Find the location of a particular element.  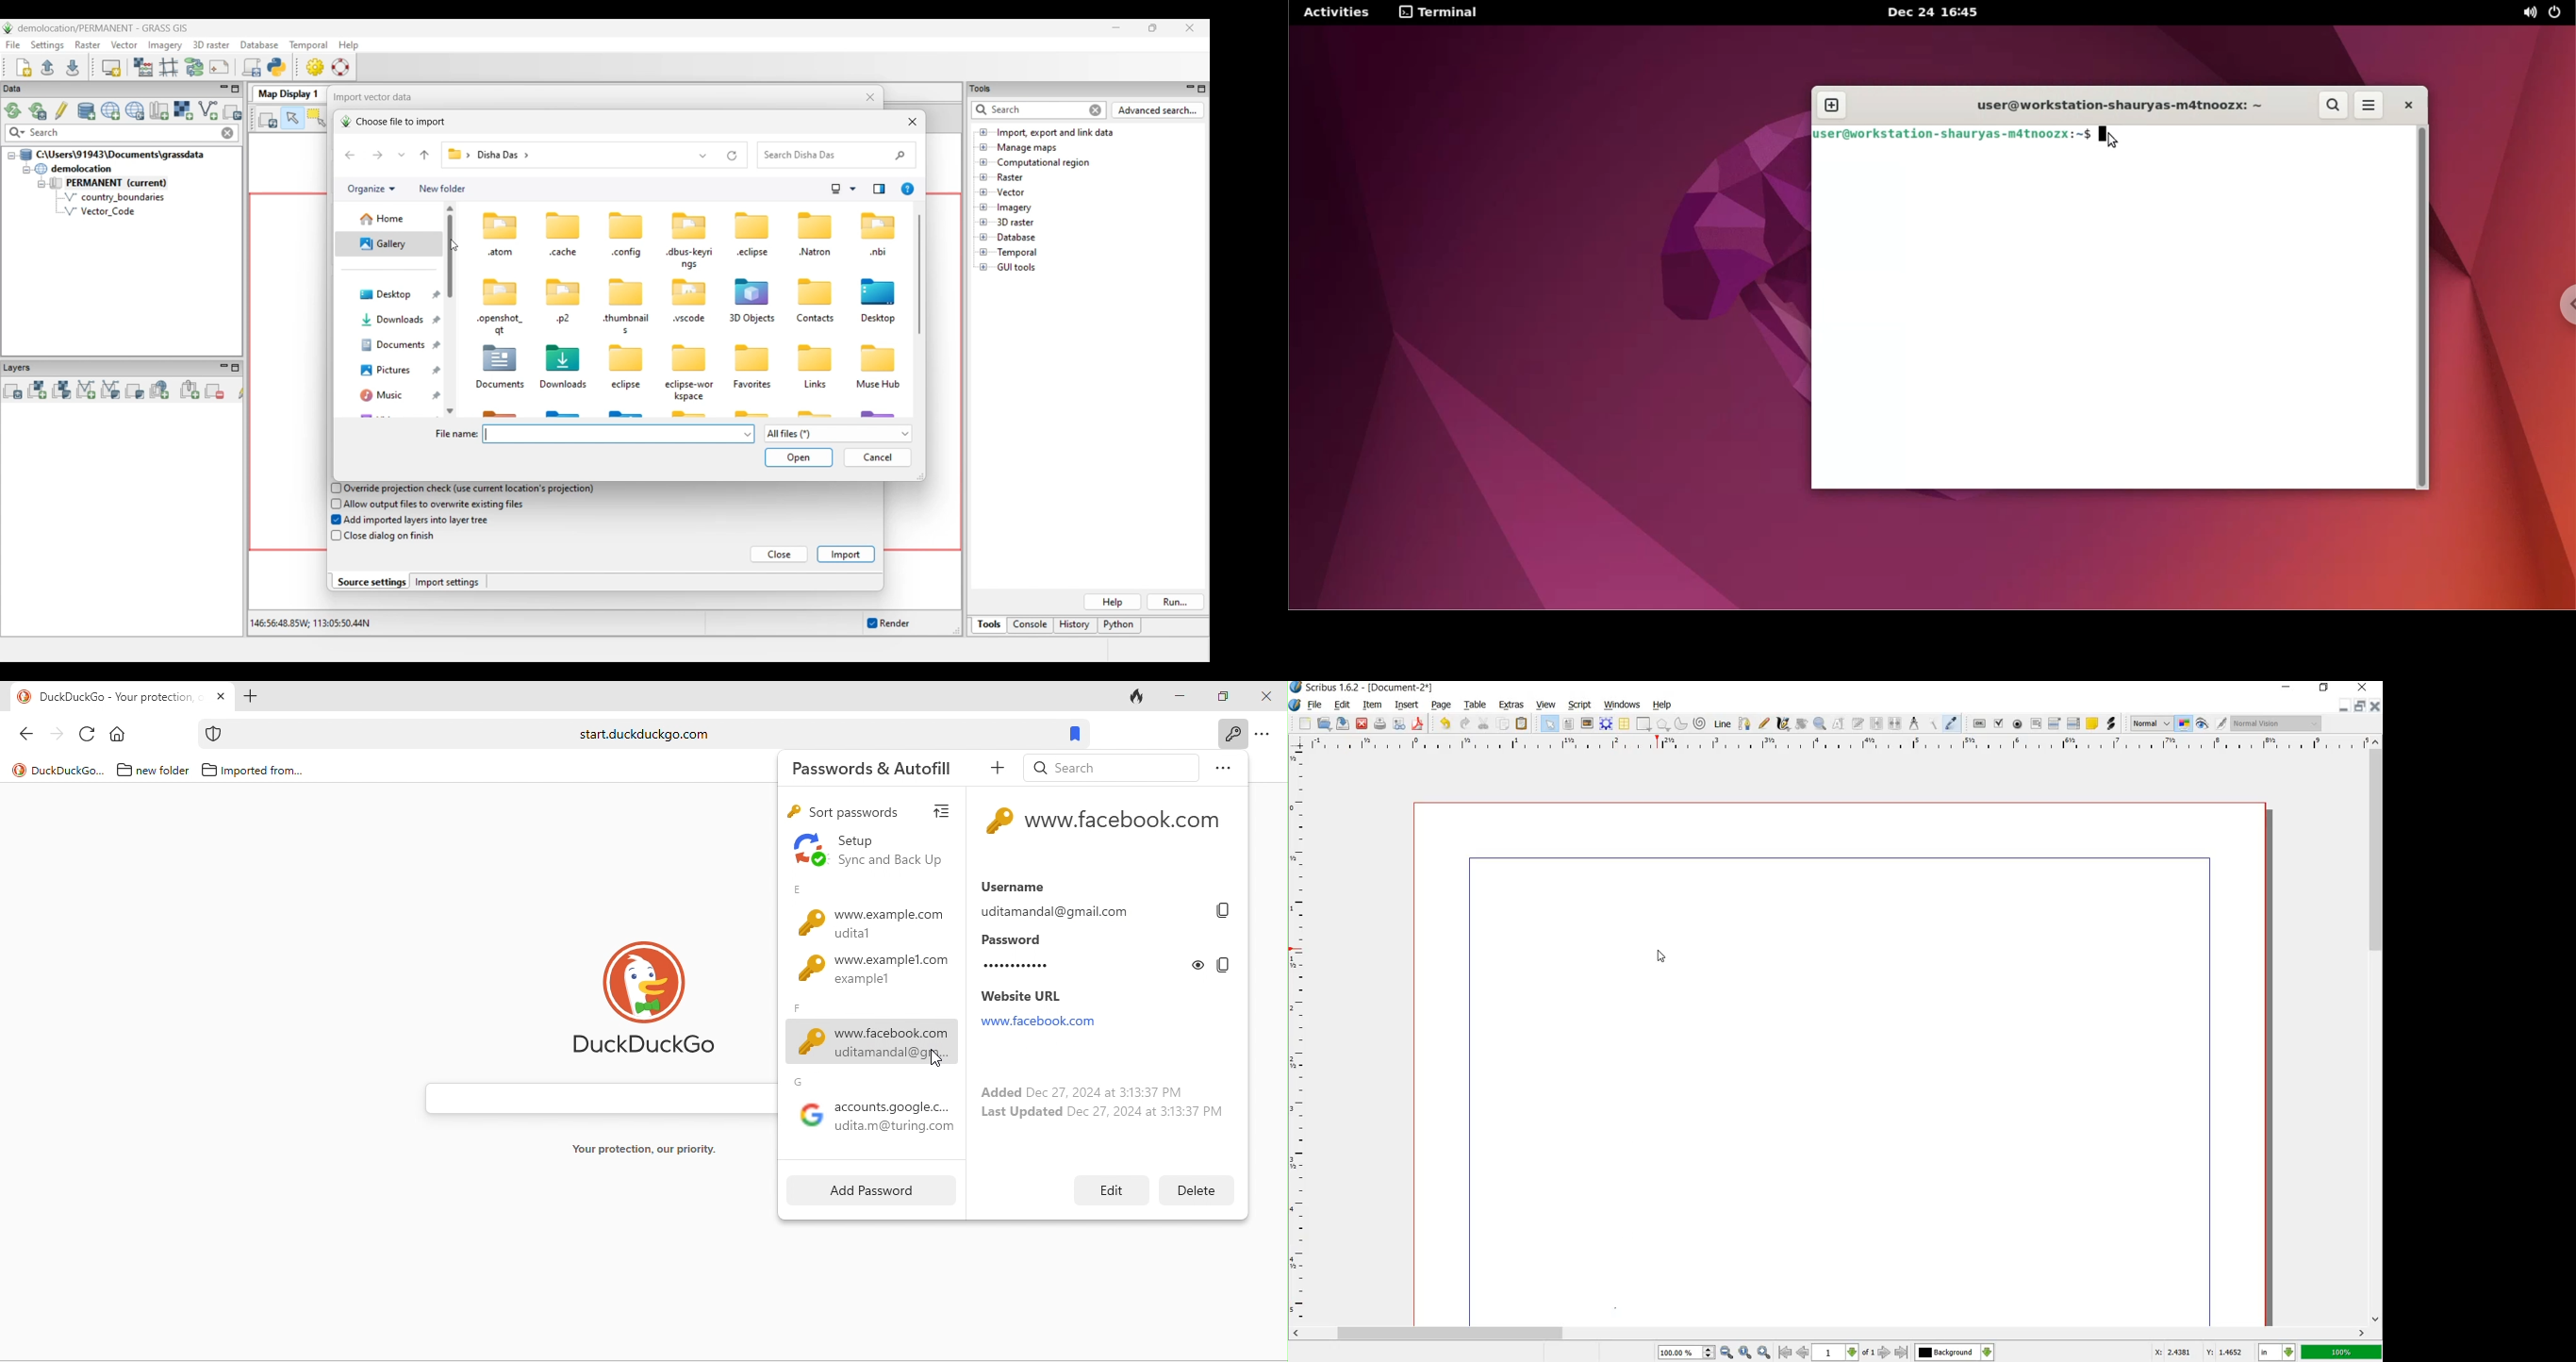

duck duck go logo is located at coordinates (654, 1003).